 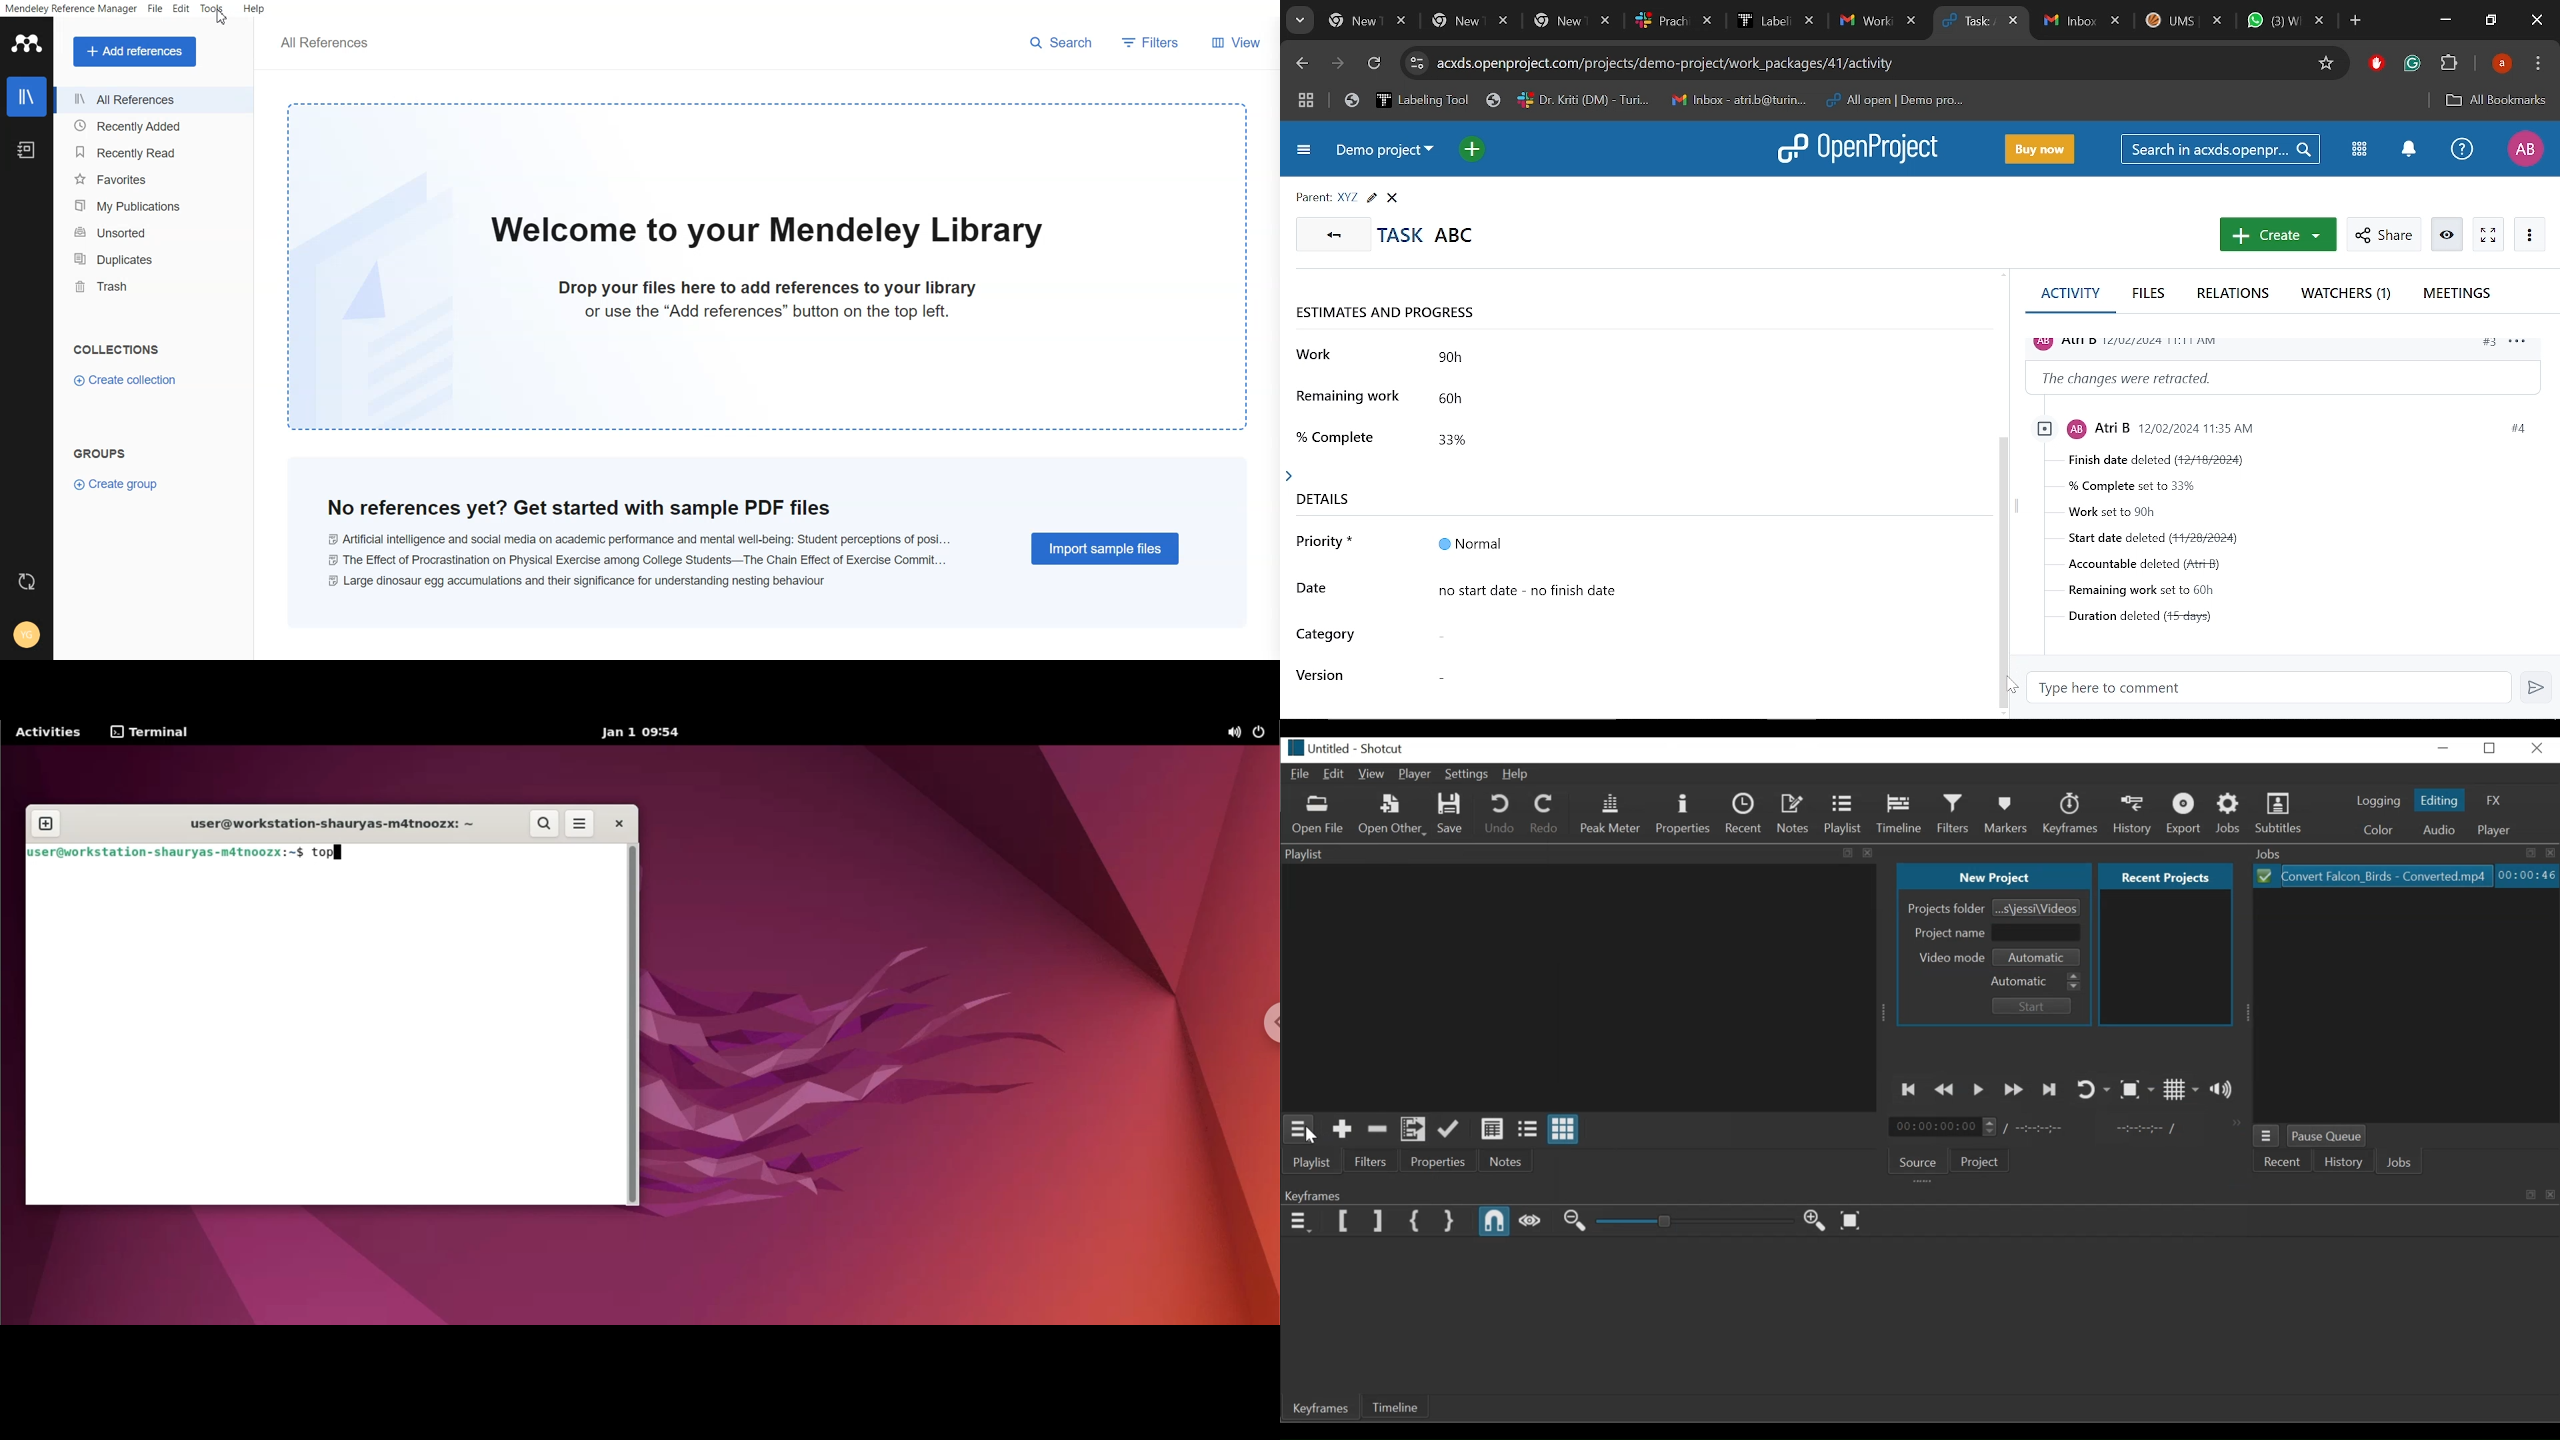 What do you see at coordinates (579, 824) in the screenshot?
I see `more options` at bounding box center [579, 824].